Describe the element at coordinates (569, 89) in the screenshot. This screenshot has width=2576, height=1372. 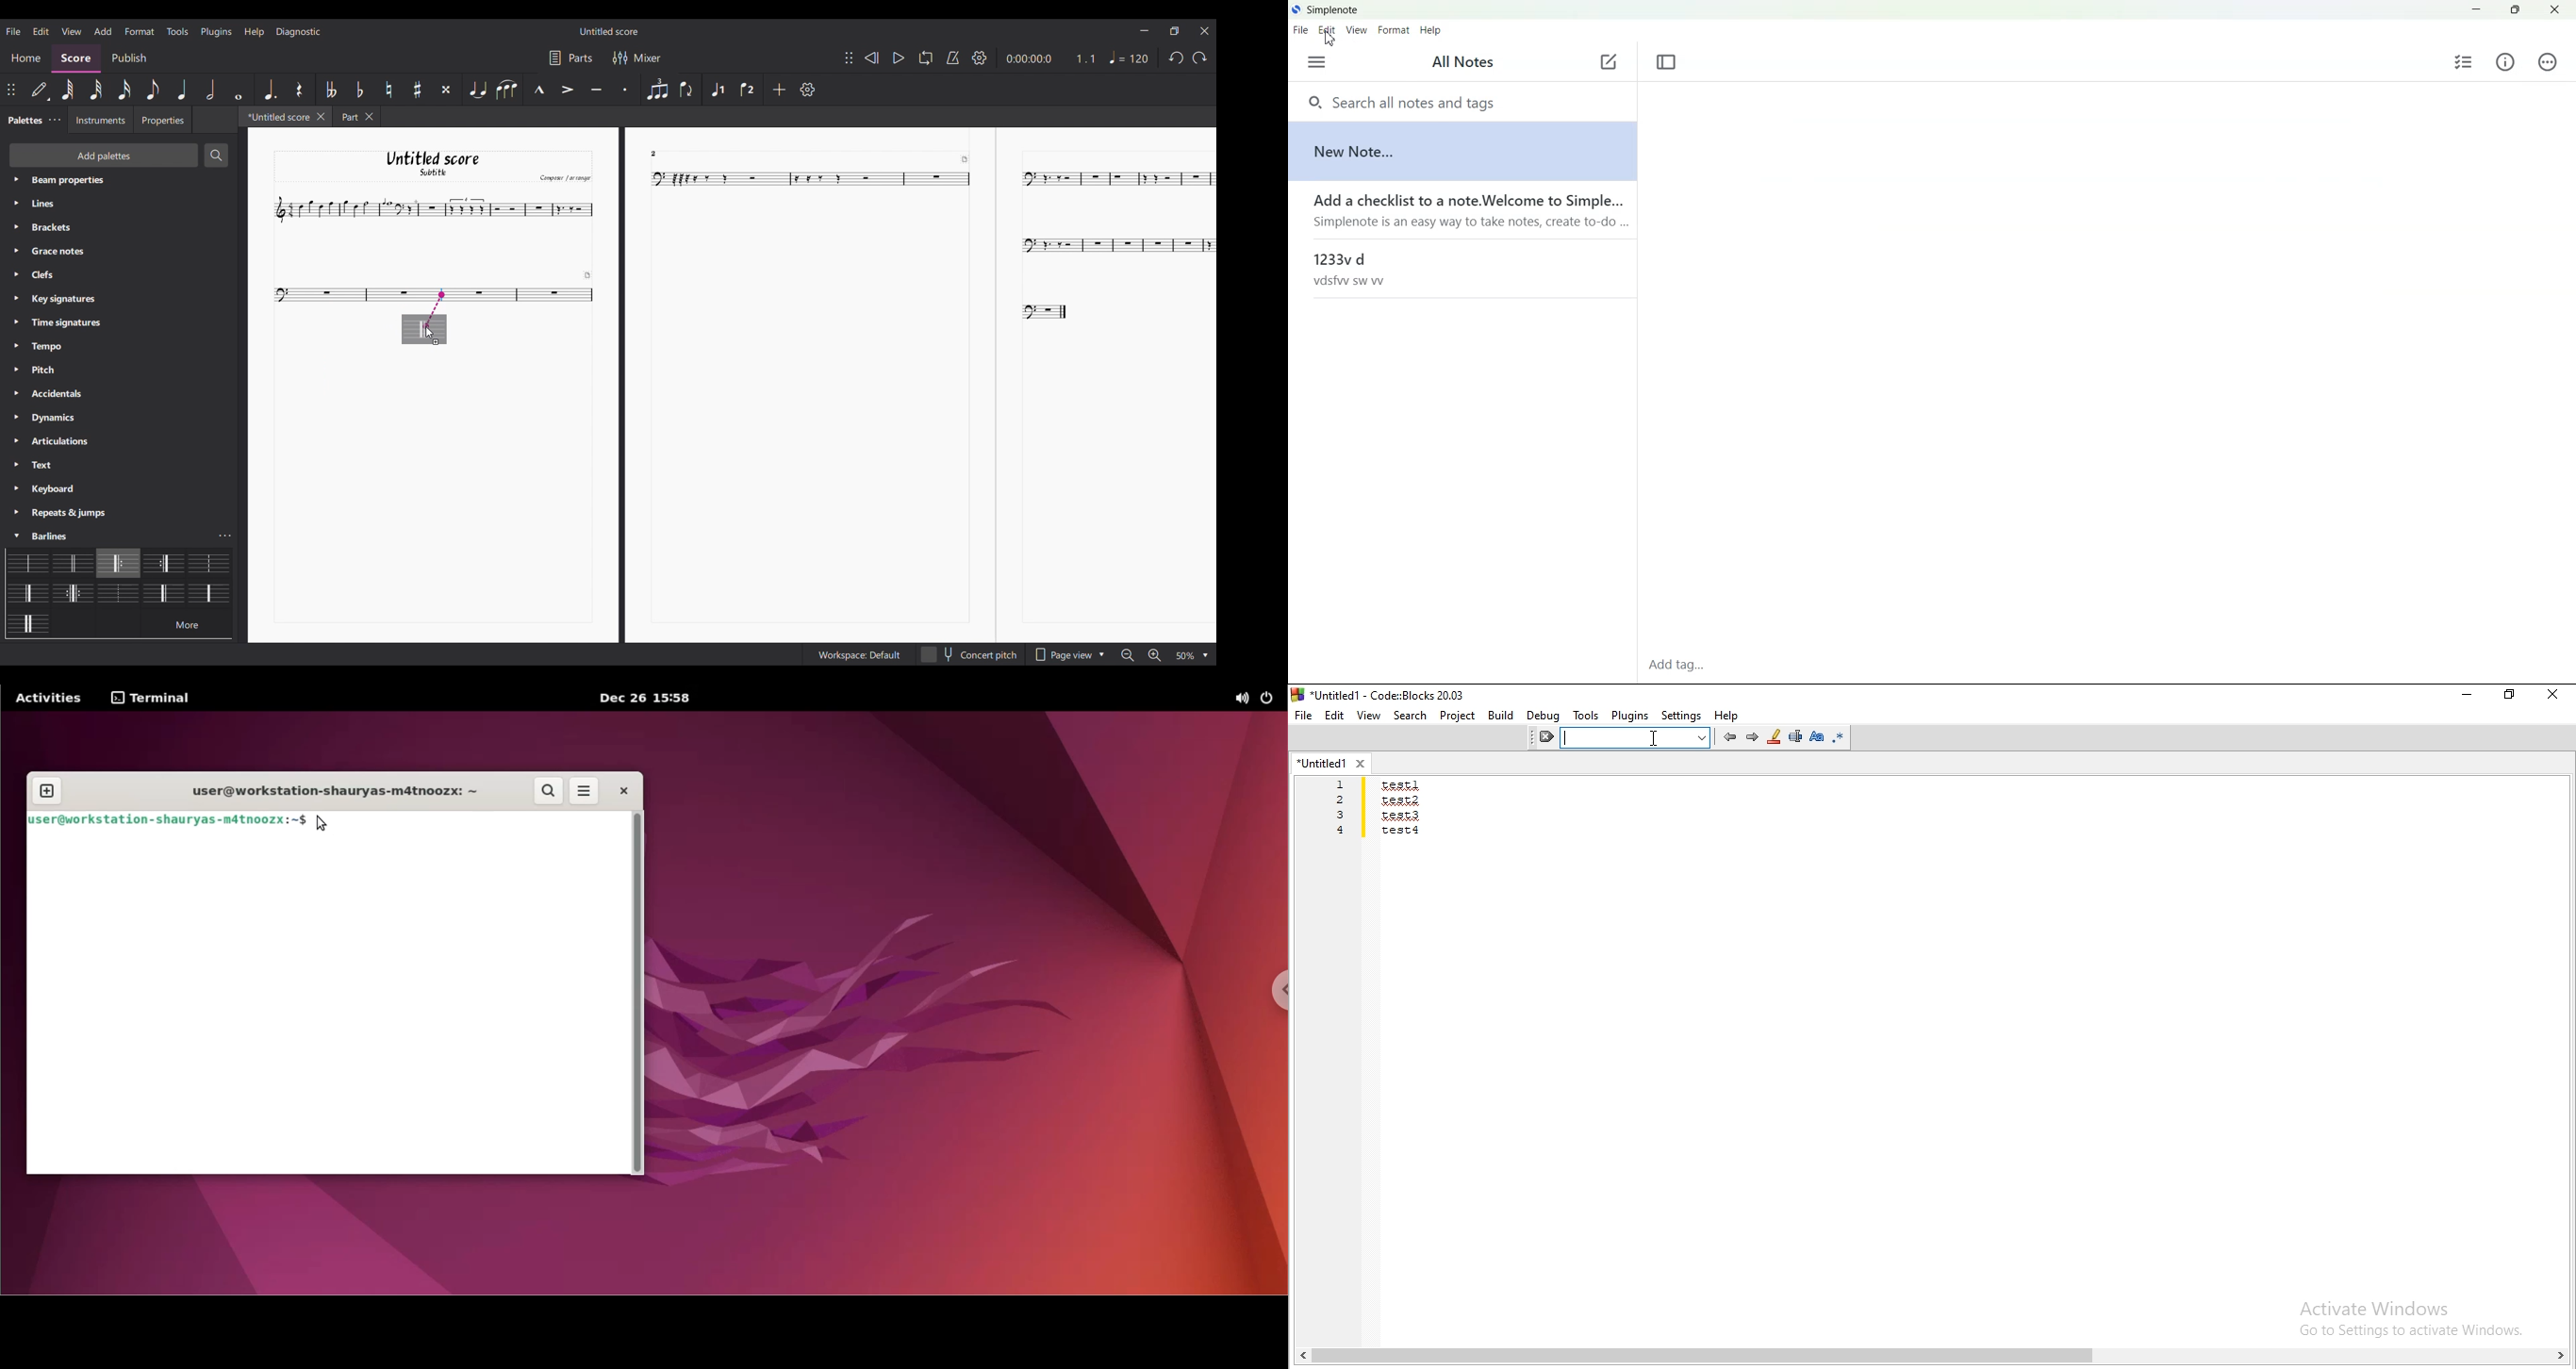
I see `Accent` at that location.